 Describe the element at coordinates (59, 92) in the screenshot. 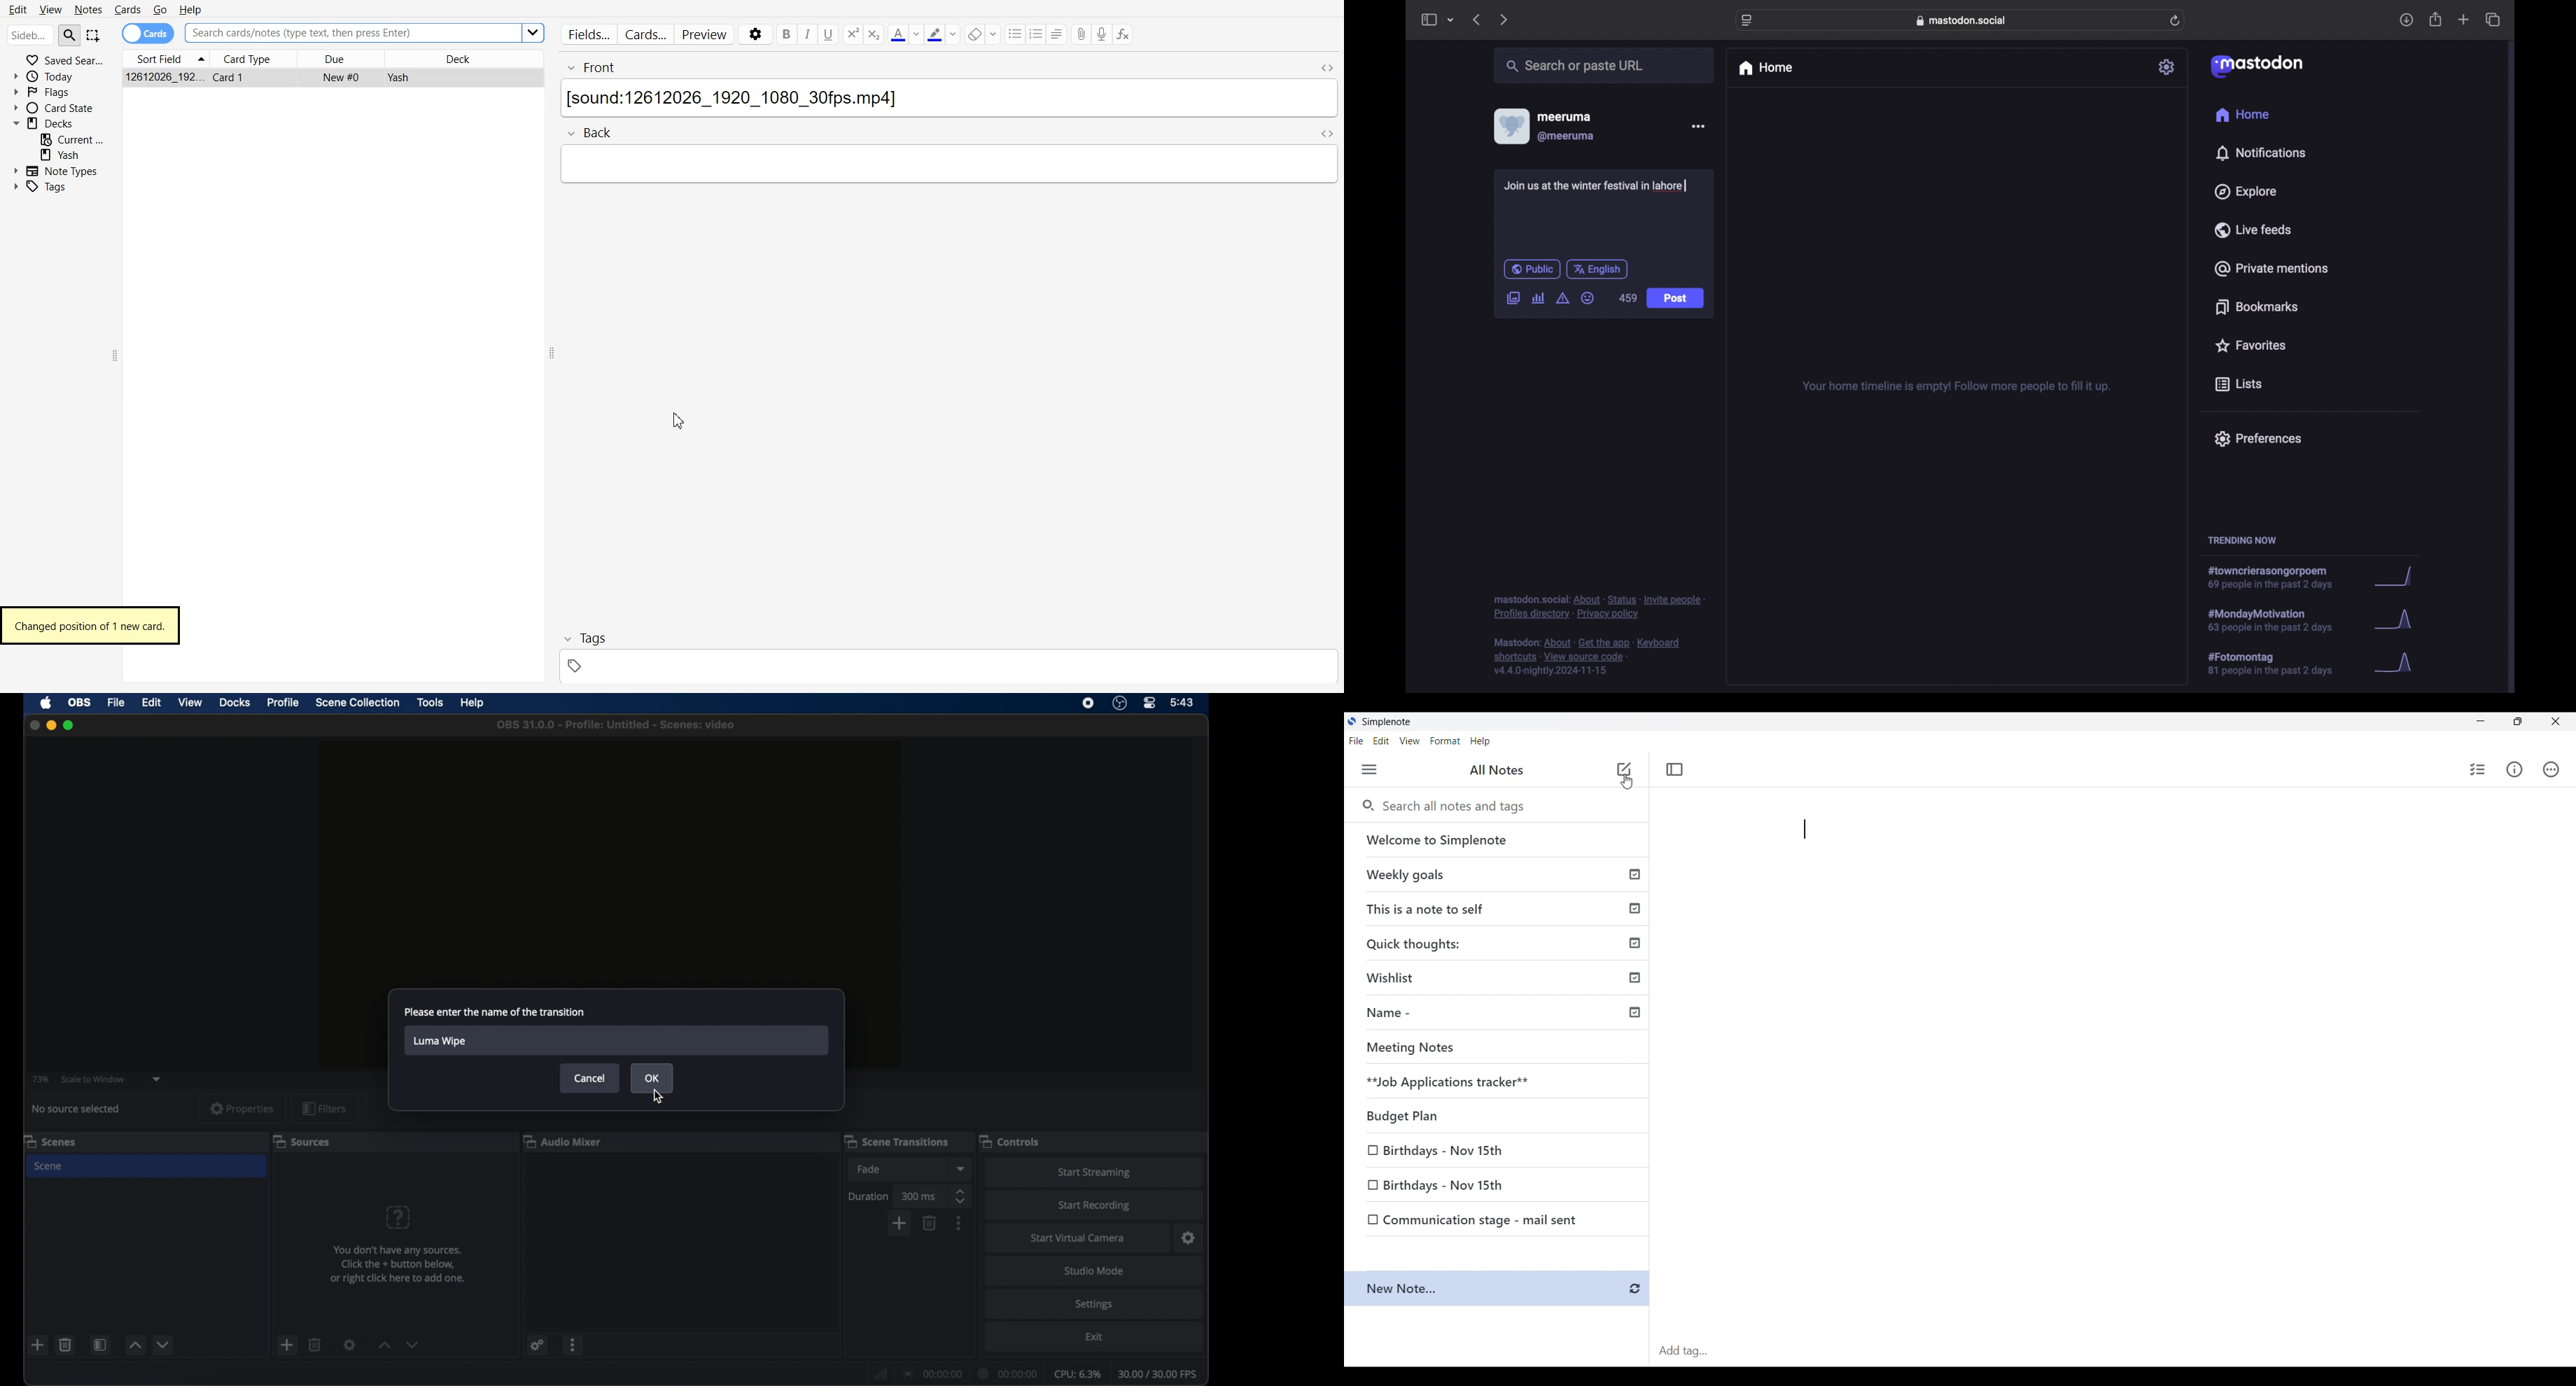

I see `Flags` at that location.